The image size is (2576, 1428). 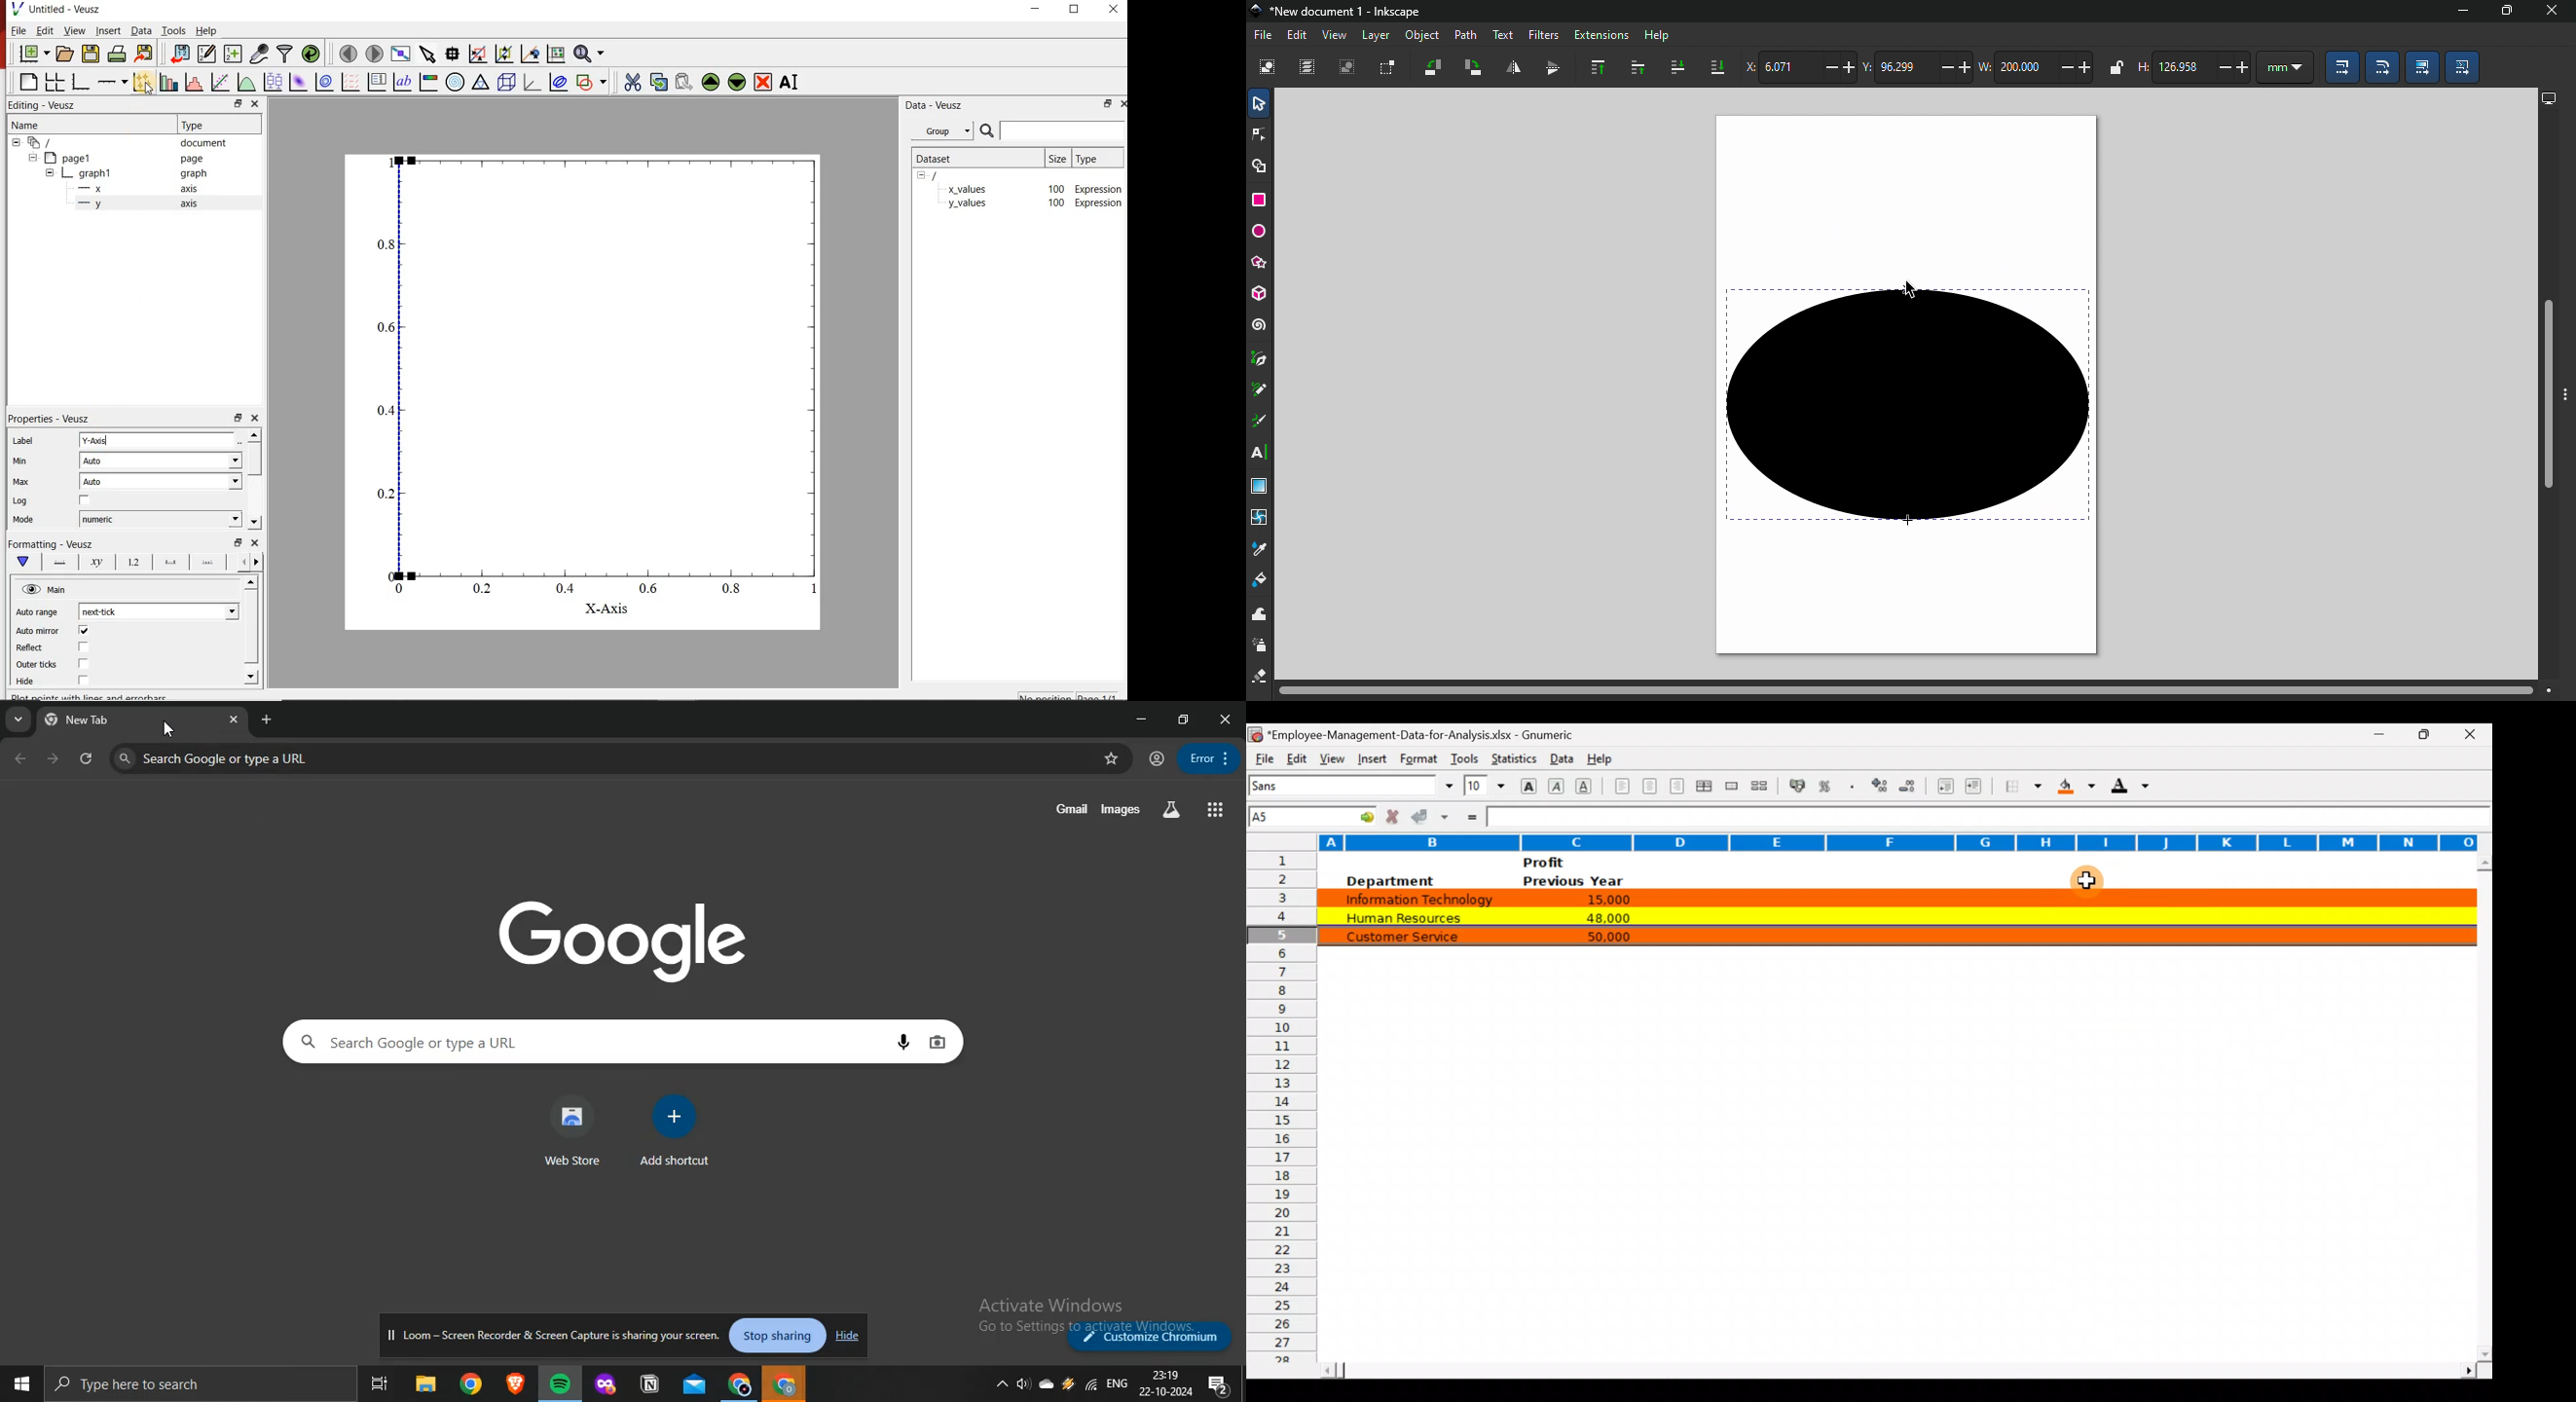 I want to click on Department, so click(x=1389, y=881).